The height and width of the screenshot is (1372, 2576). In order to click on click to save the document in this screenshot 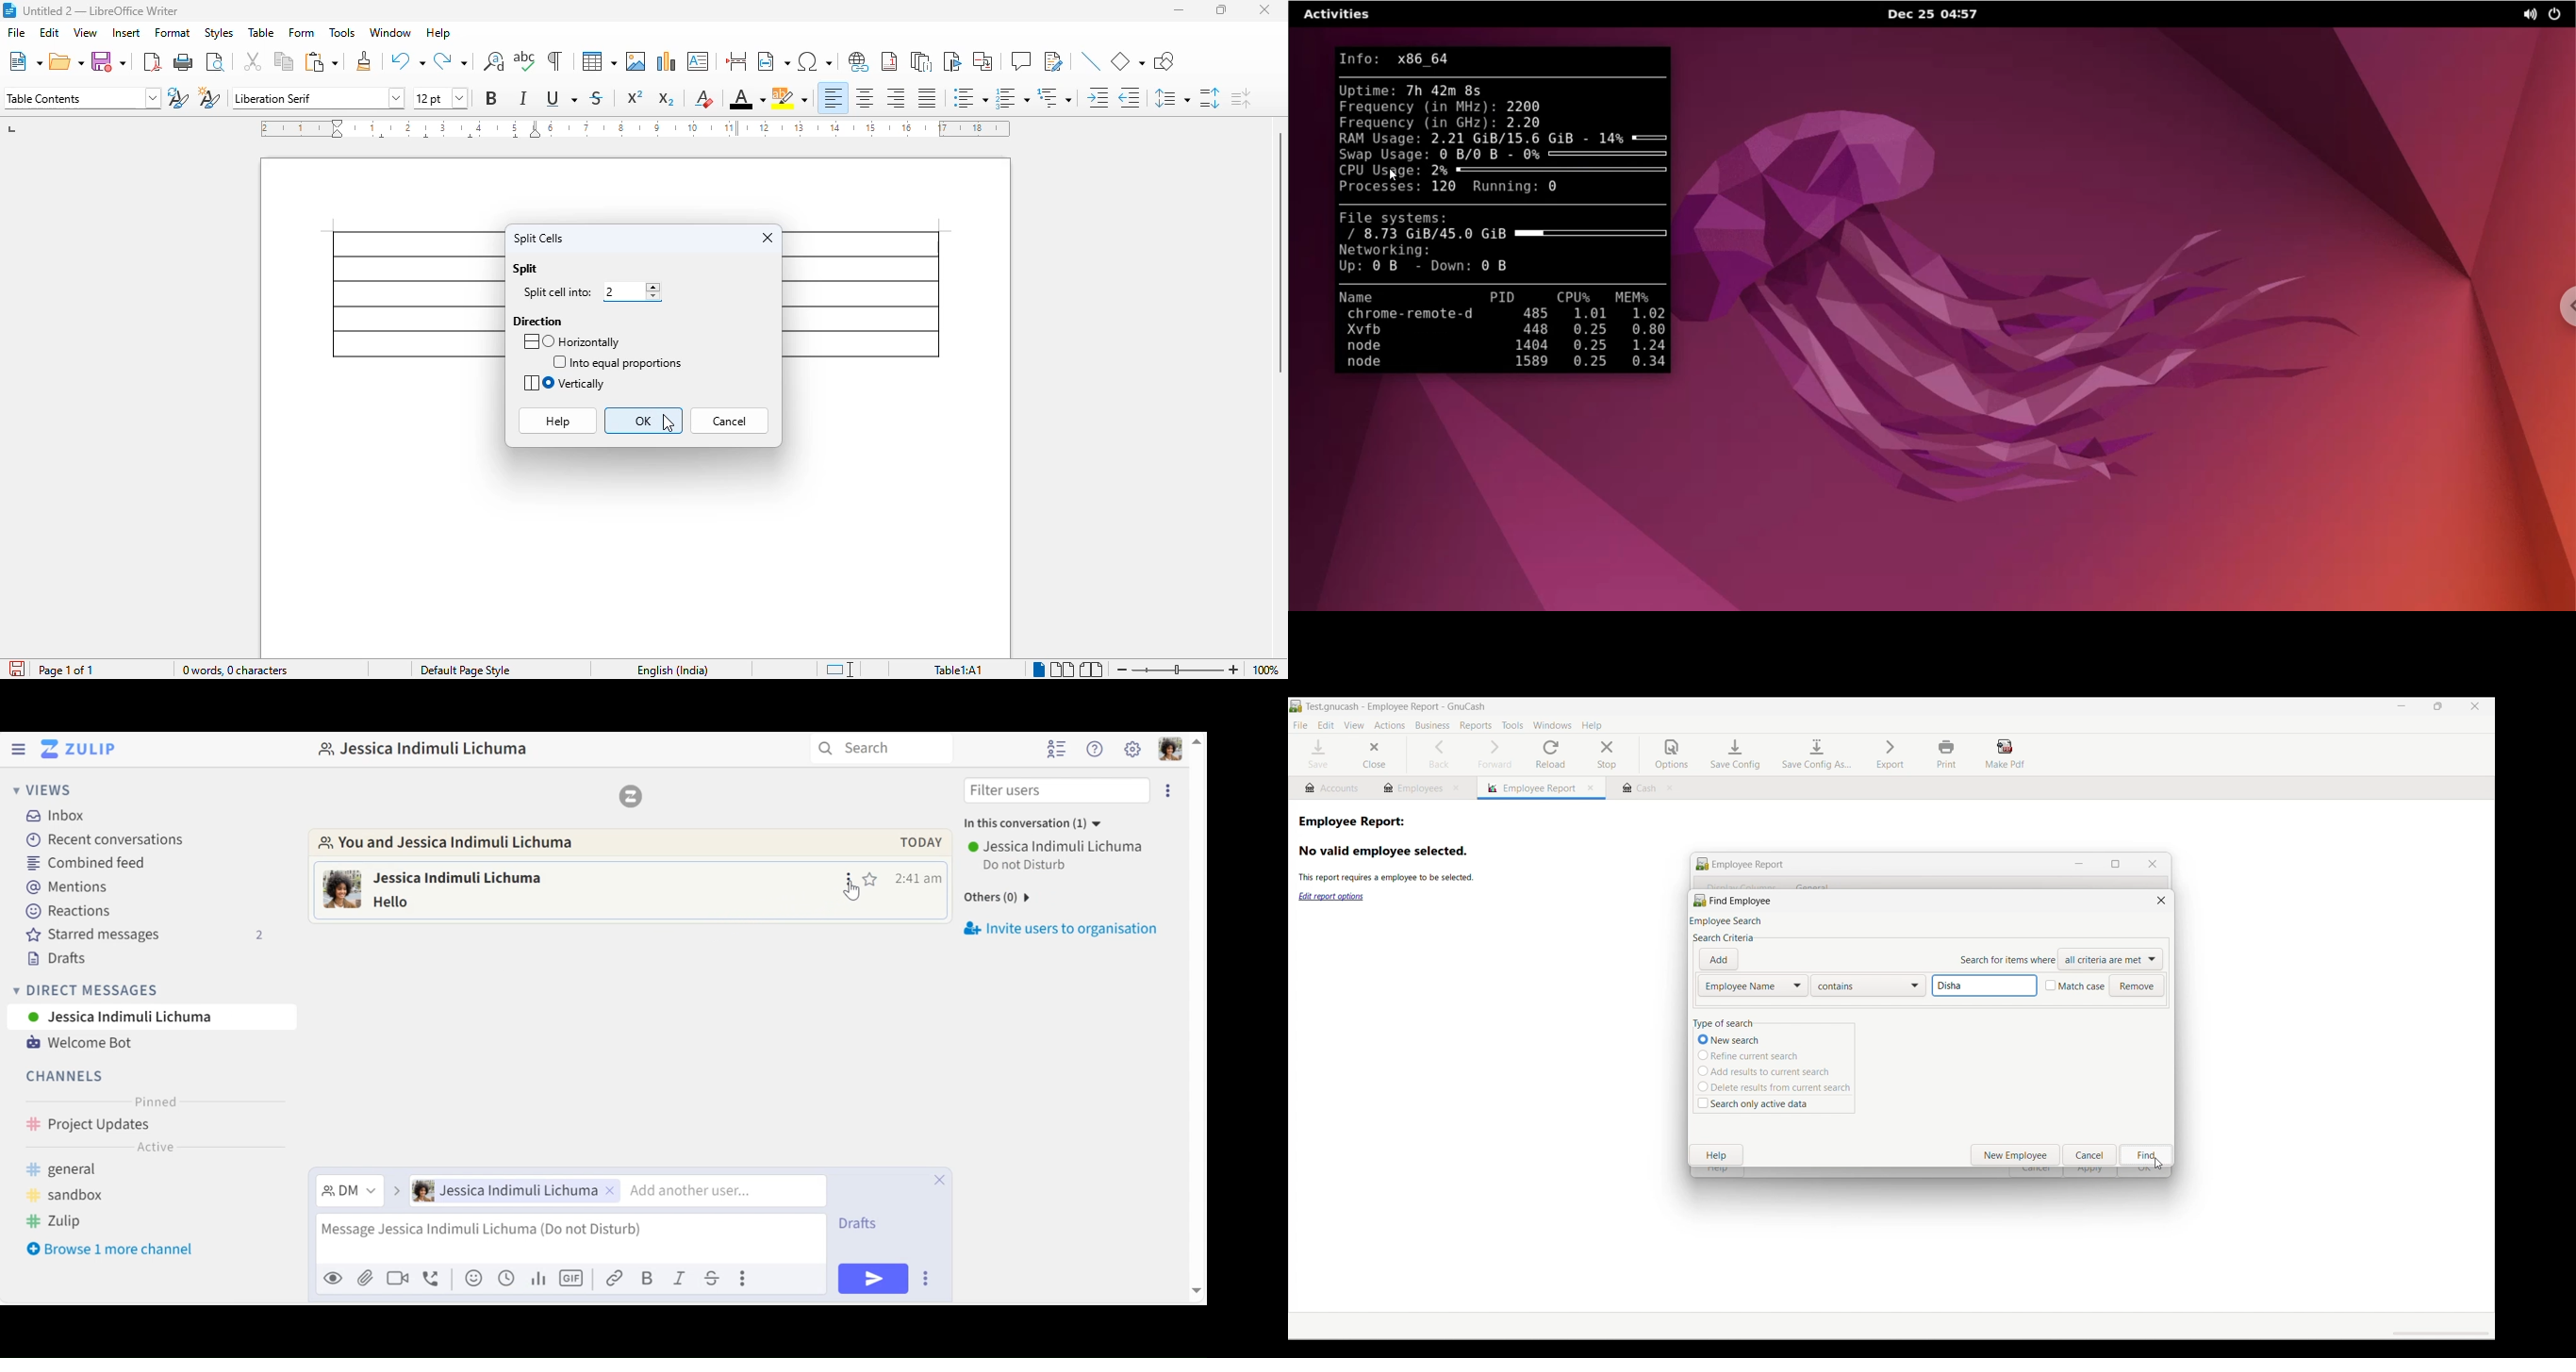, I will do `click(17, 669)`.